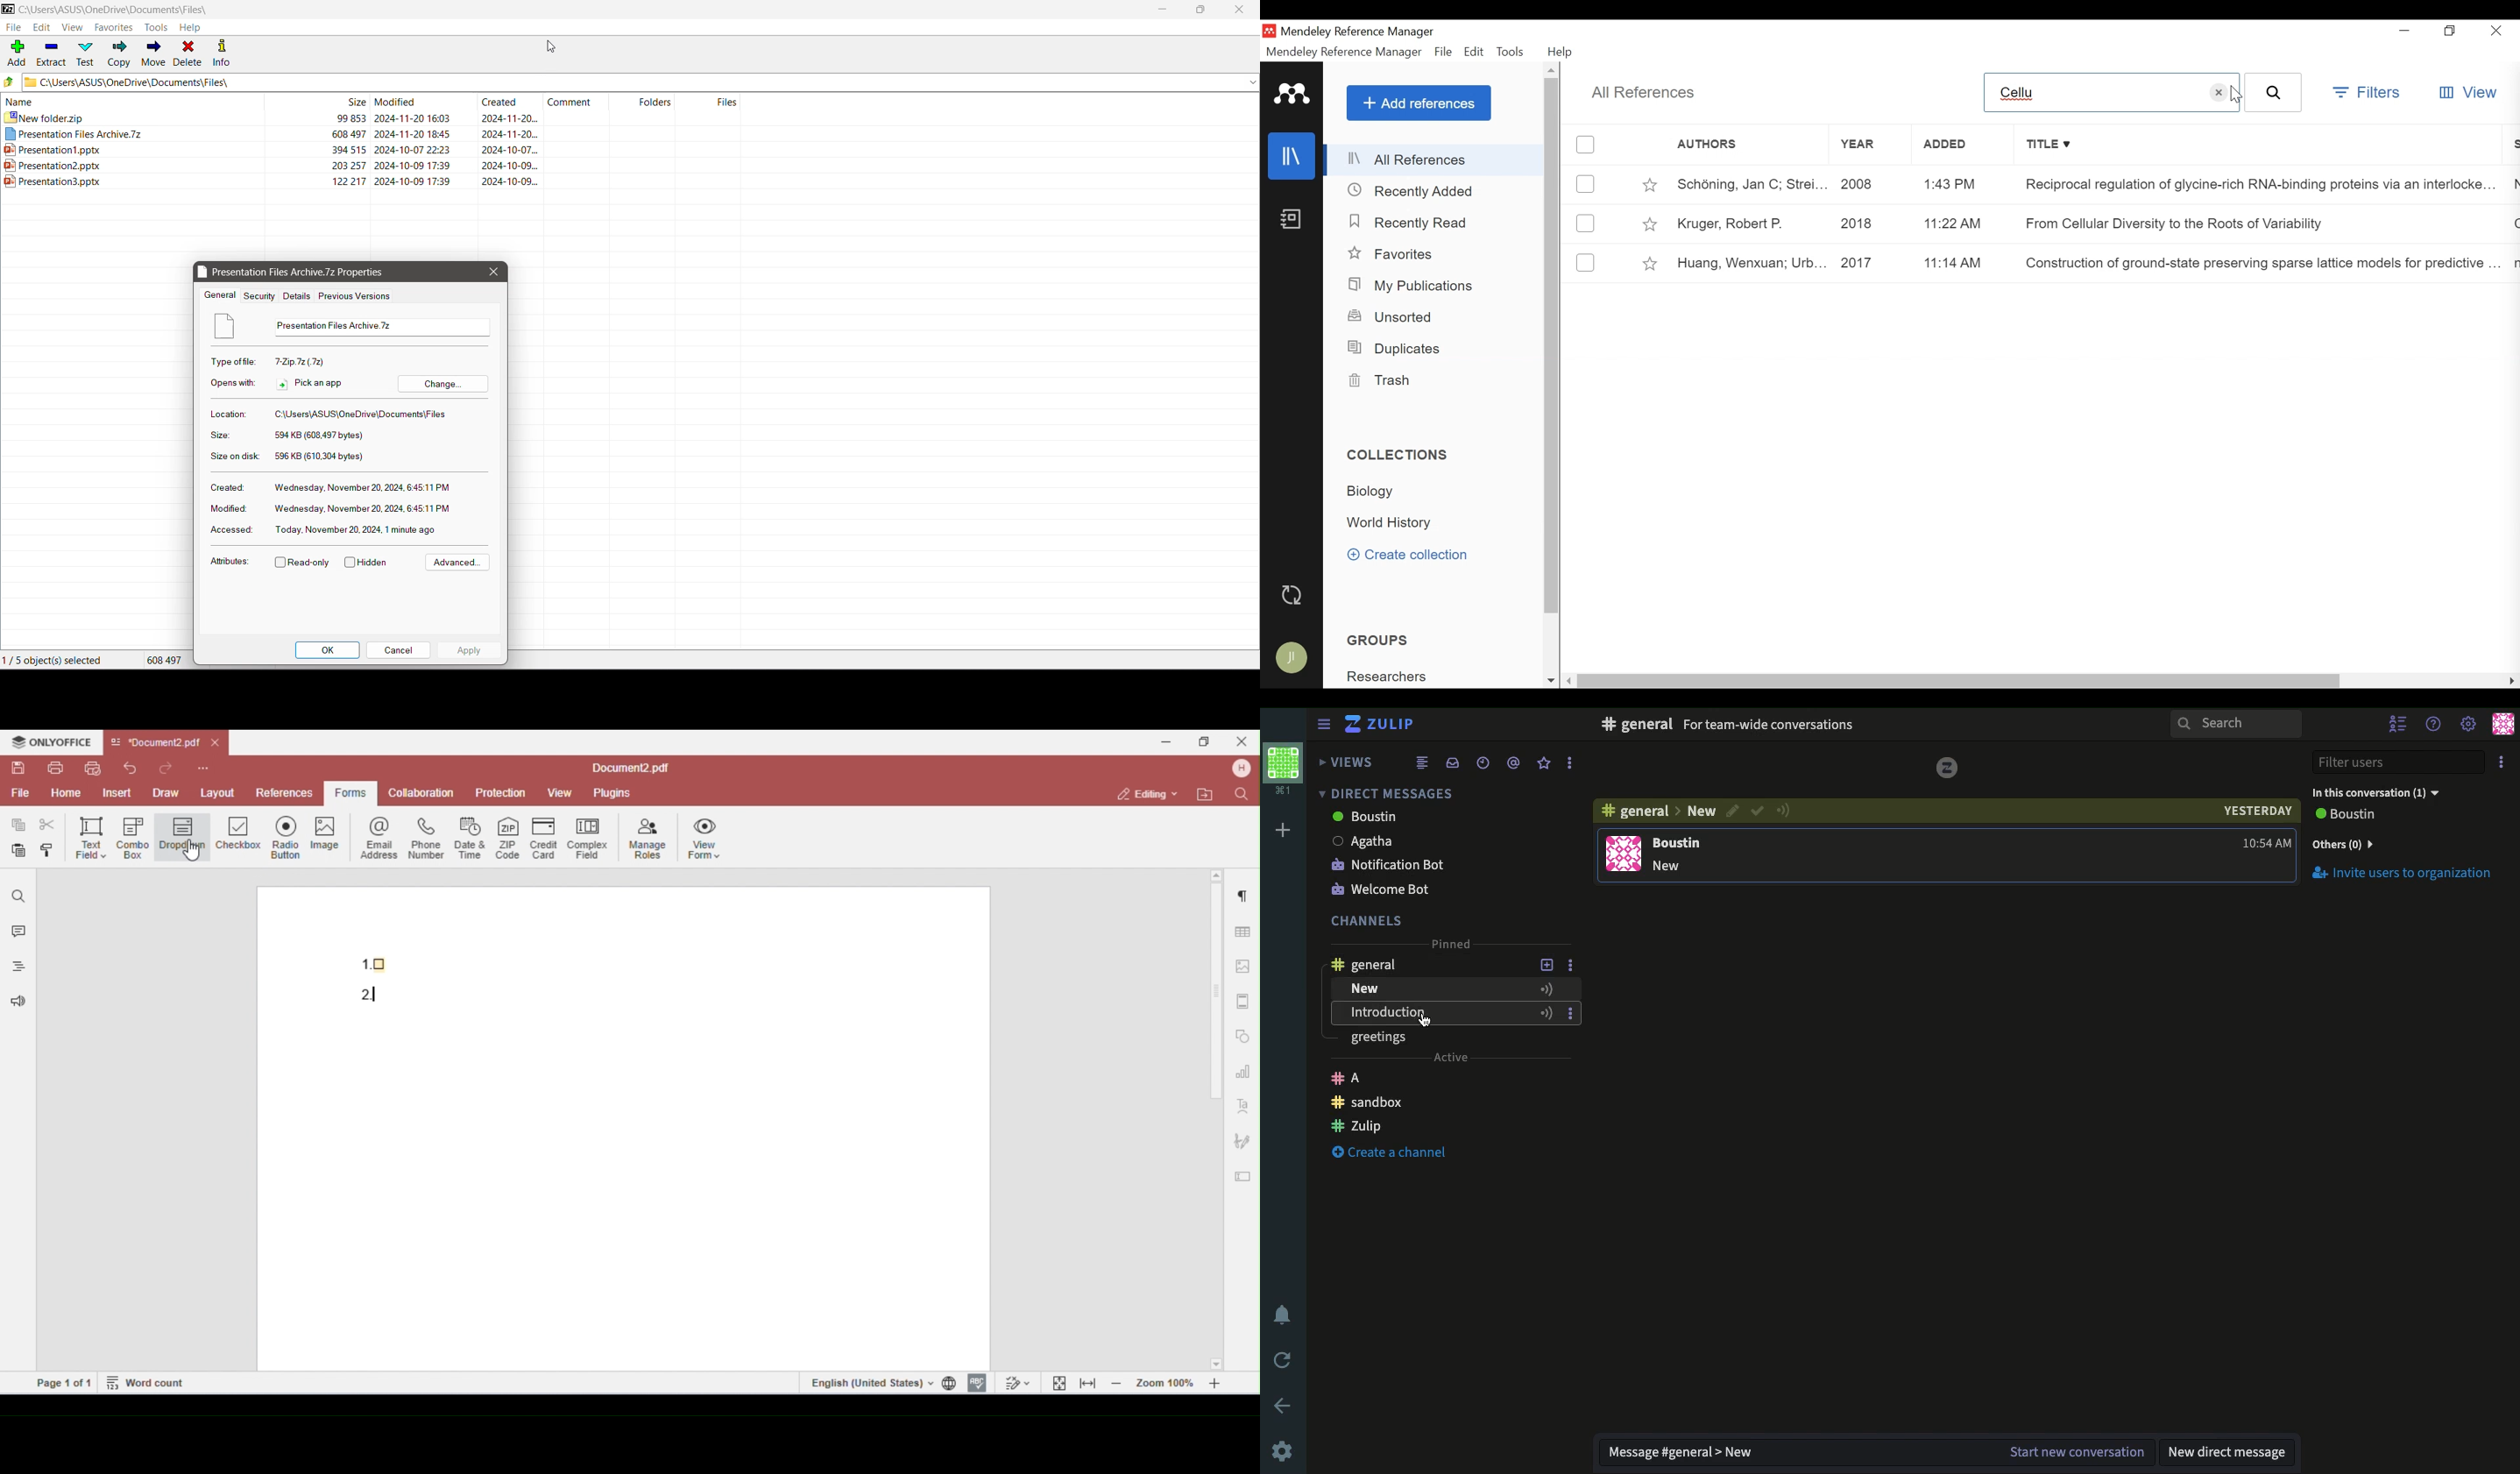 Image resolution: width=2520 pixels, height=1484 pixels. Describe the element at coordinates (575, 102) in the screenshot. I see `Comment` at that location.